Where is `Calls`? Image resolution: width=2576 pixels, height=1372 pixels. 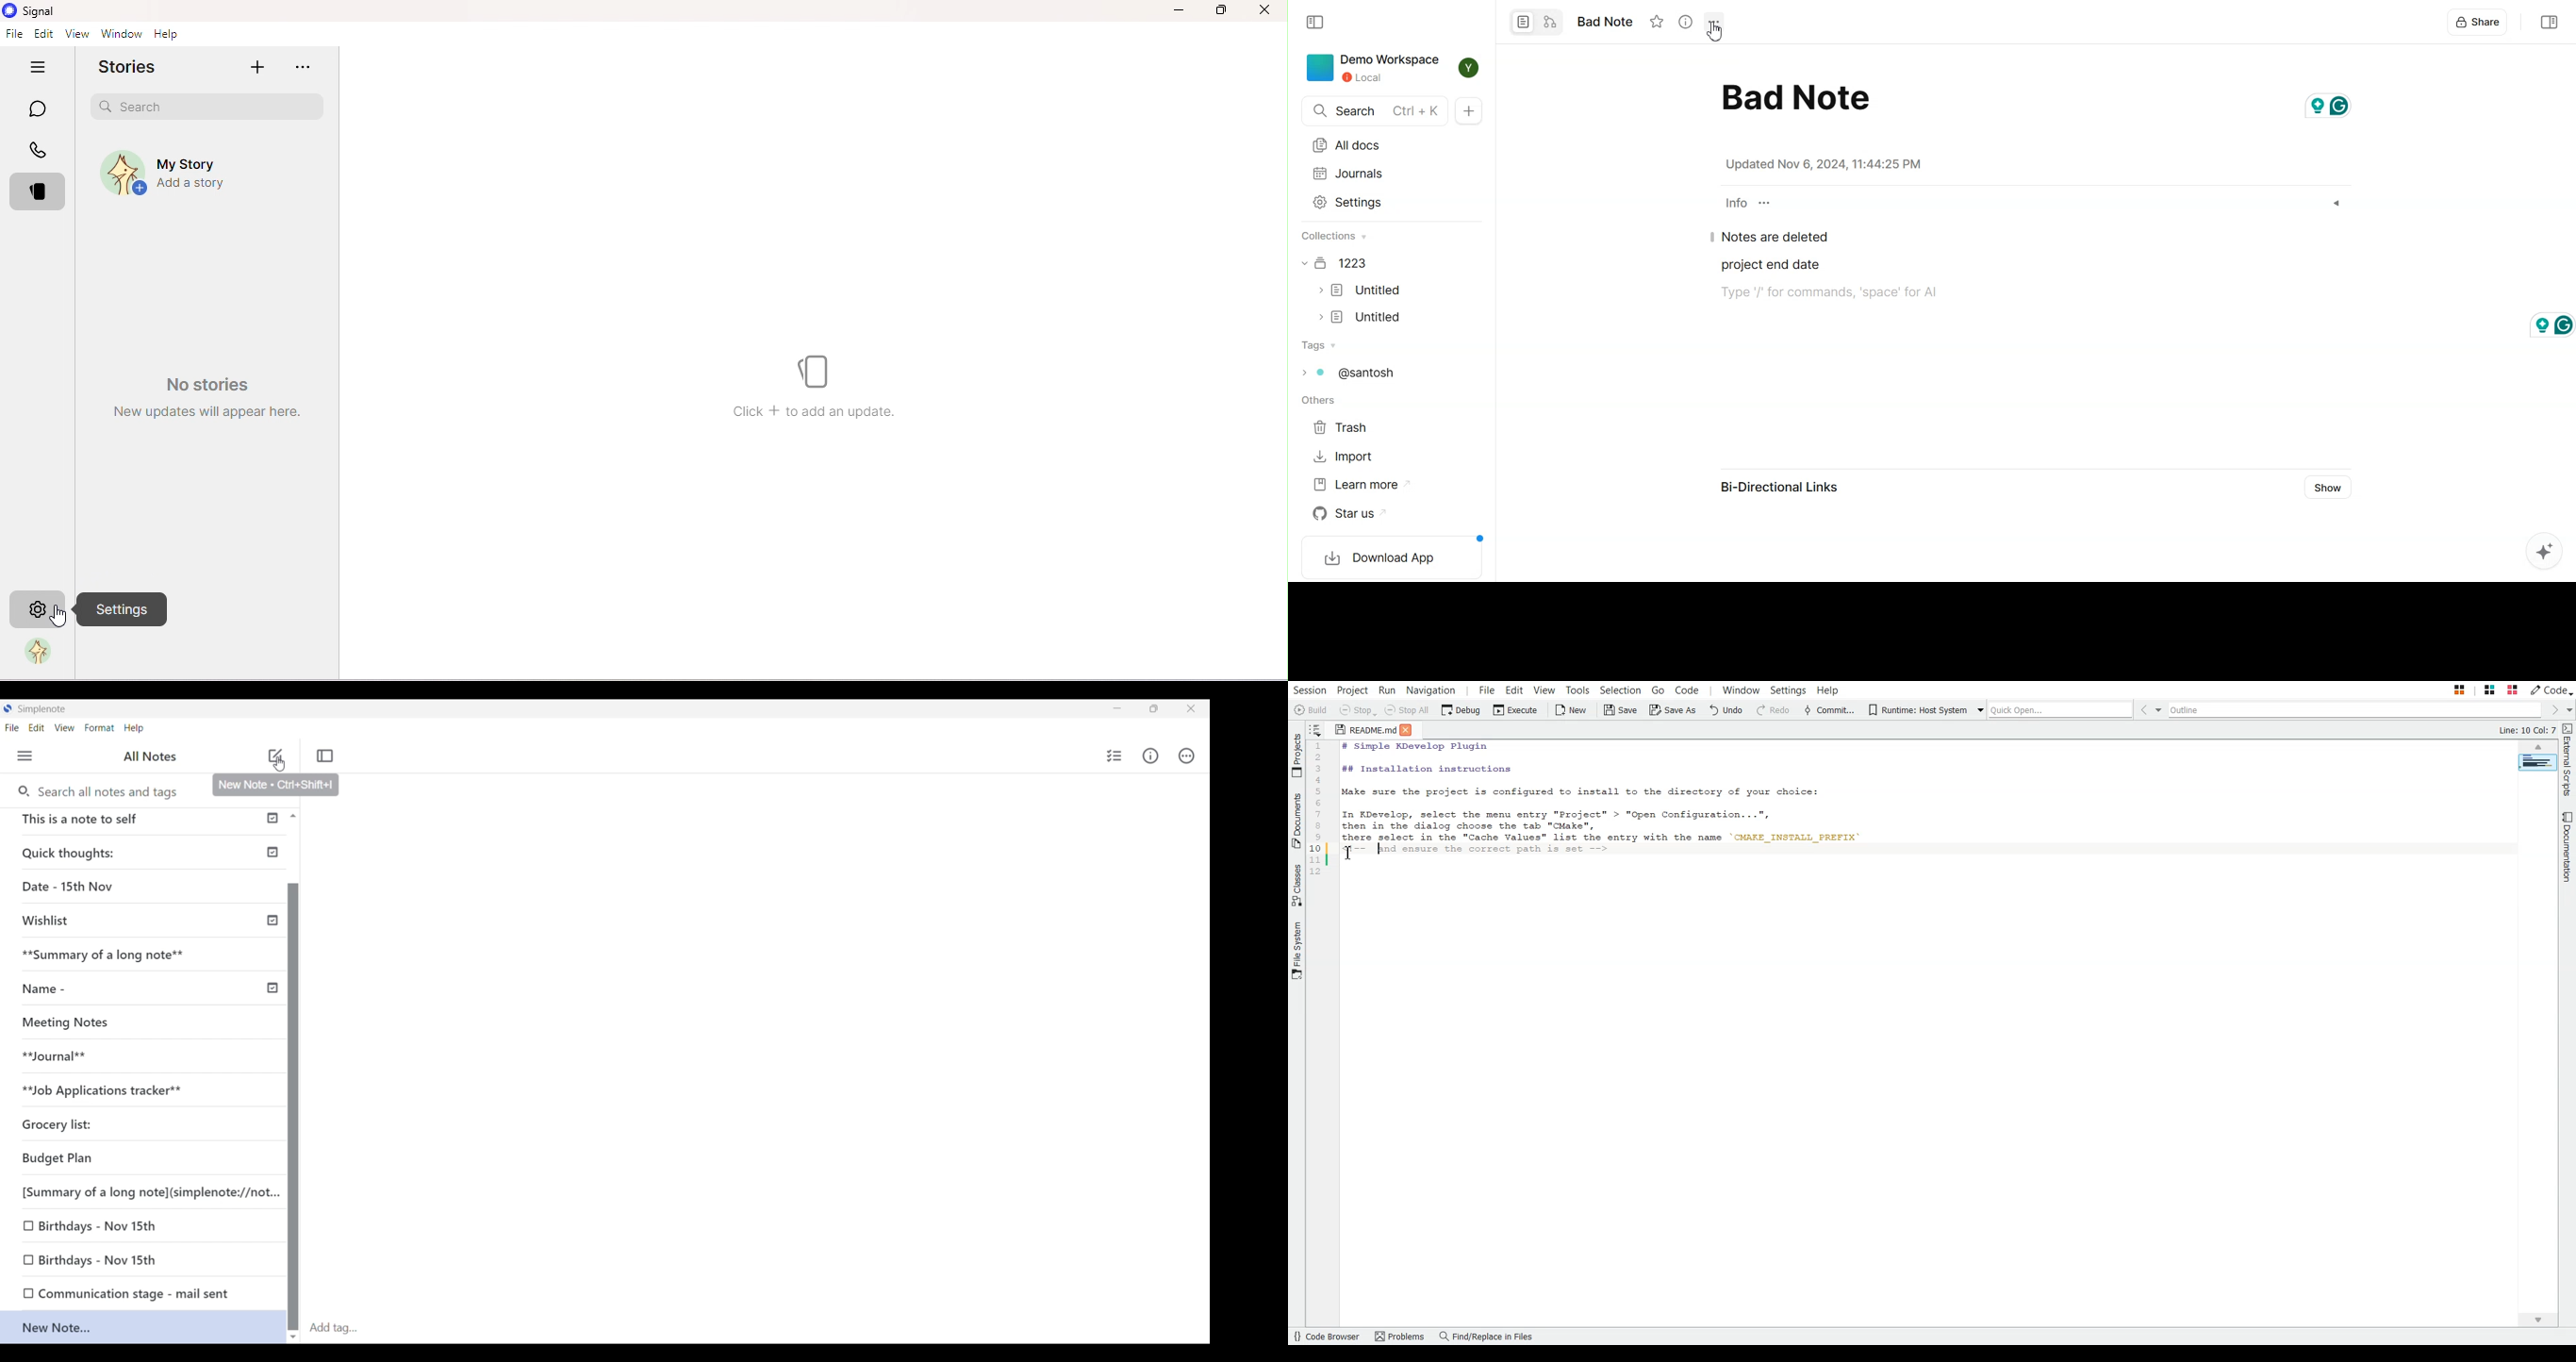 Calls is located at coordinates (41, 155).